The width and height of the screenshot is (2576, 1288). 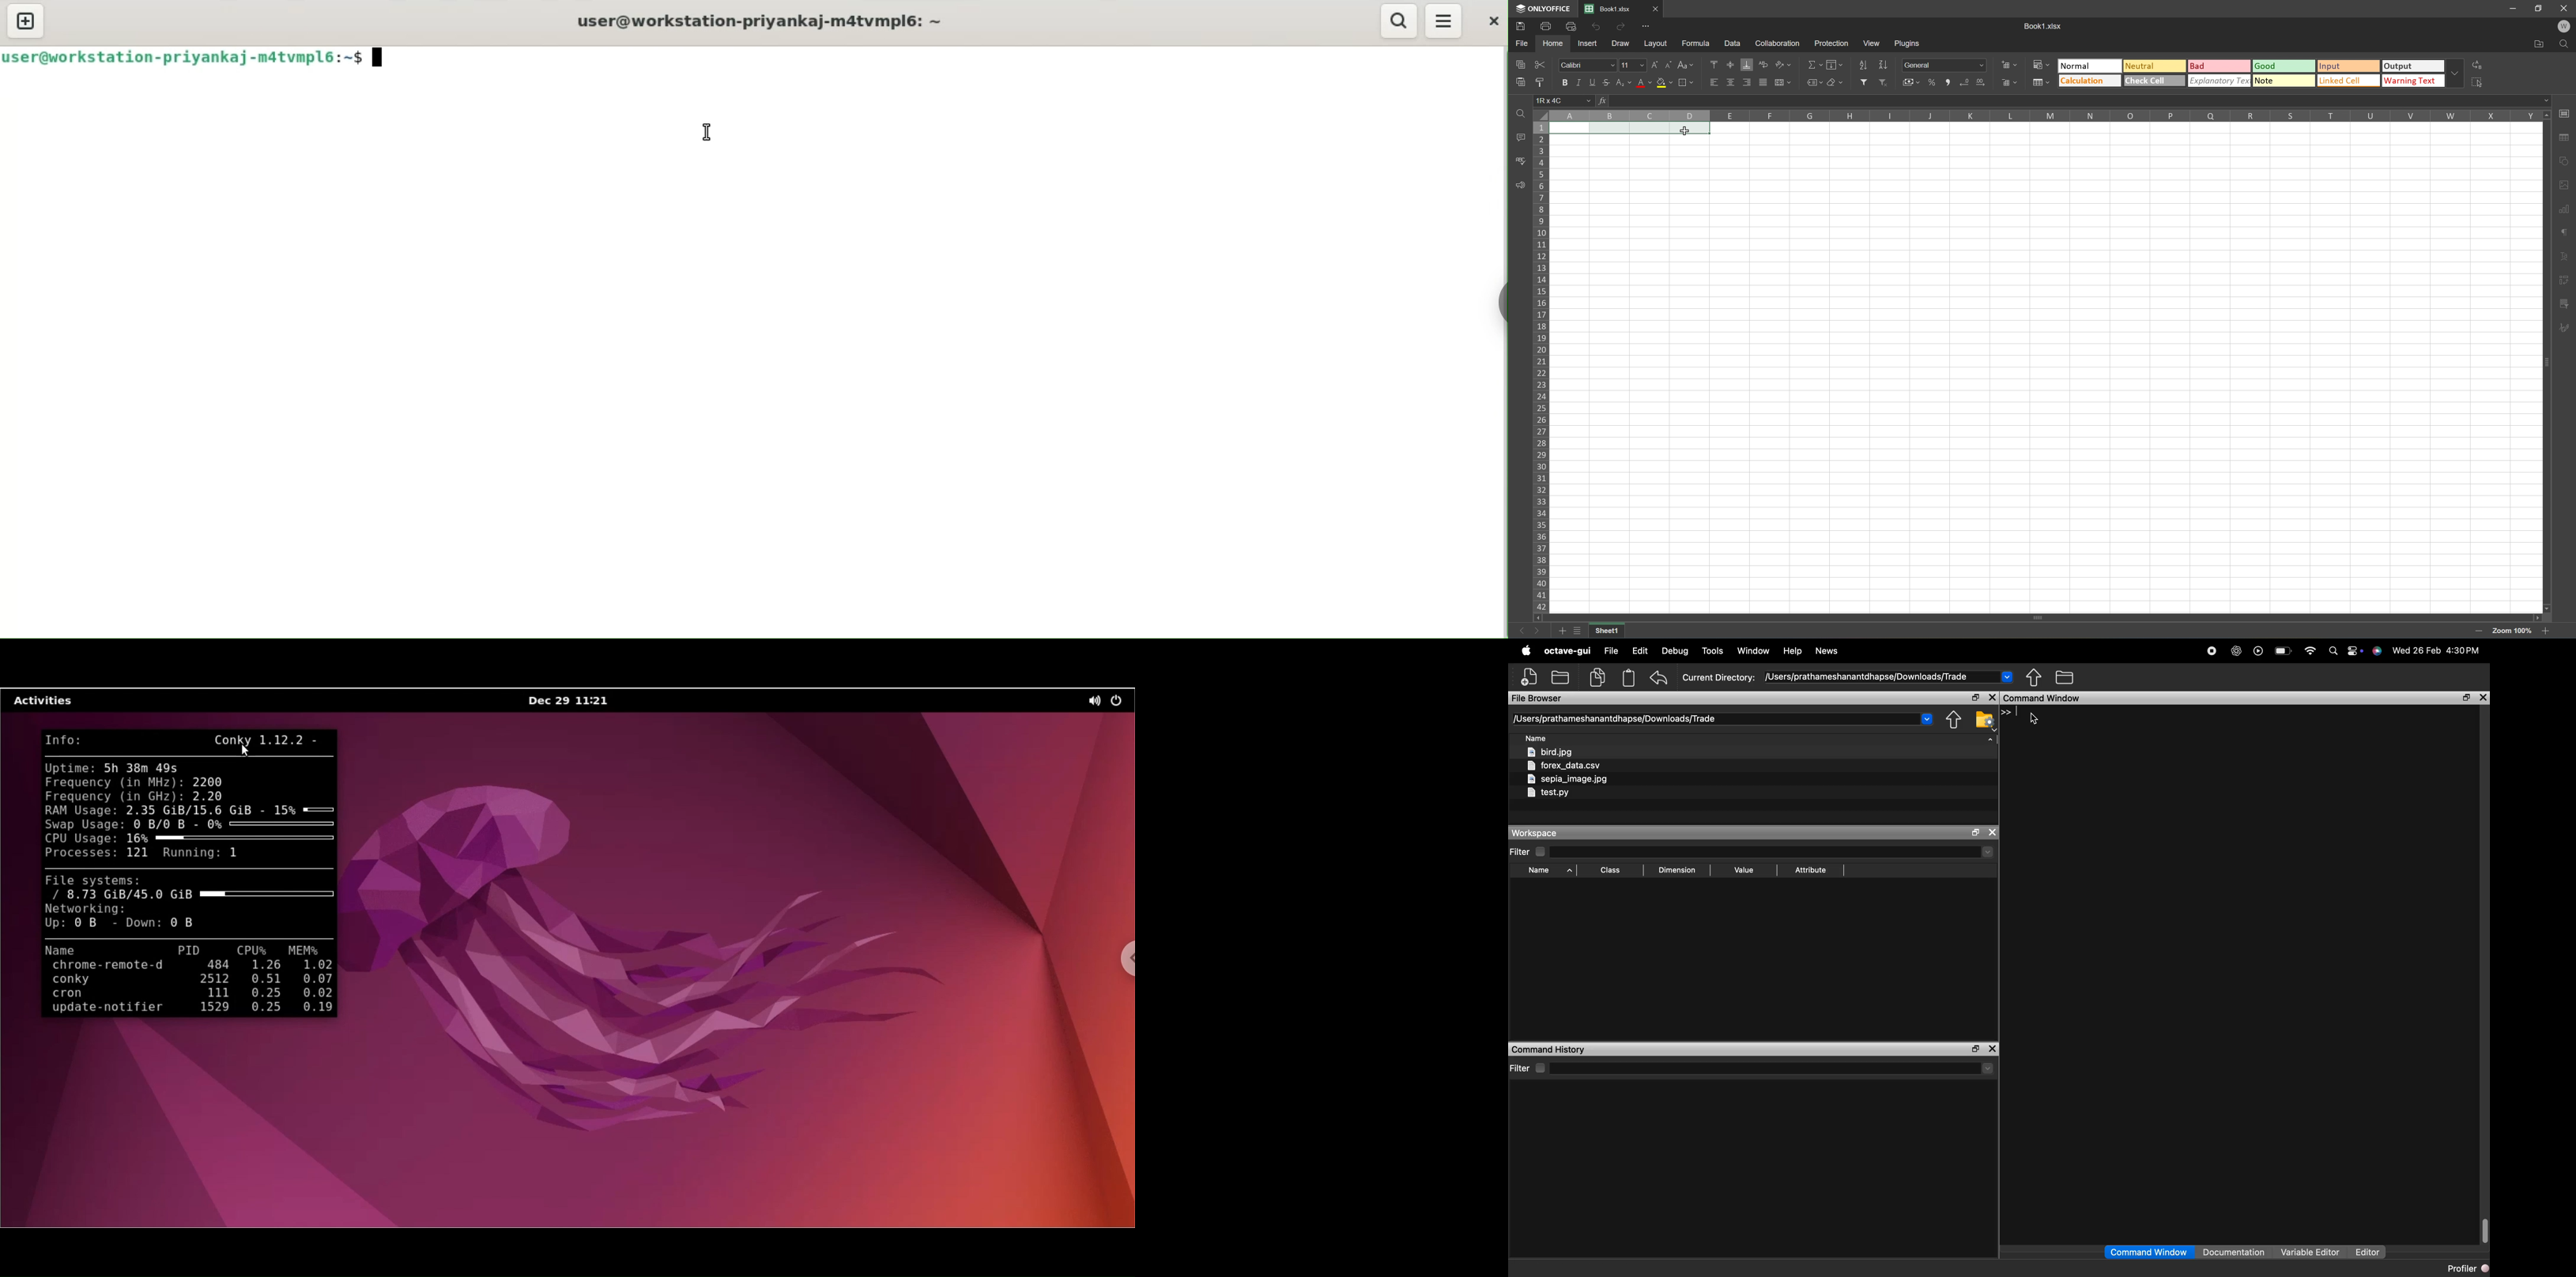 What do you see at coordinates (2034, 676) in the screenshot?
I see `share` at bounding box center [2034, 676].